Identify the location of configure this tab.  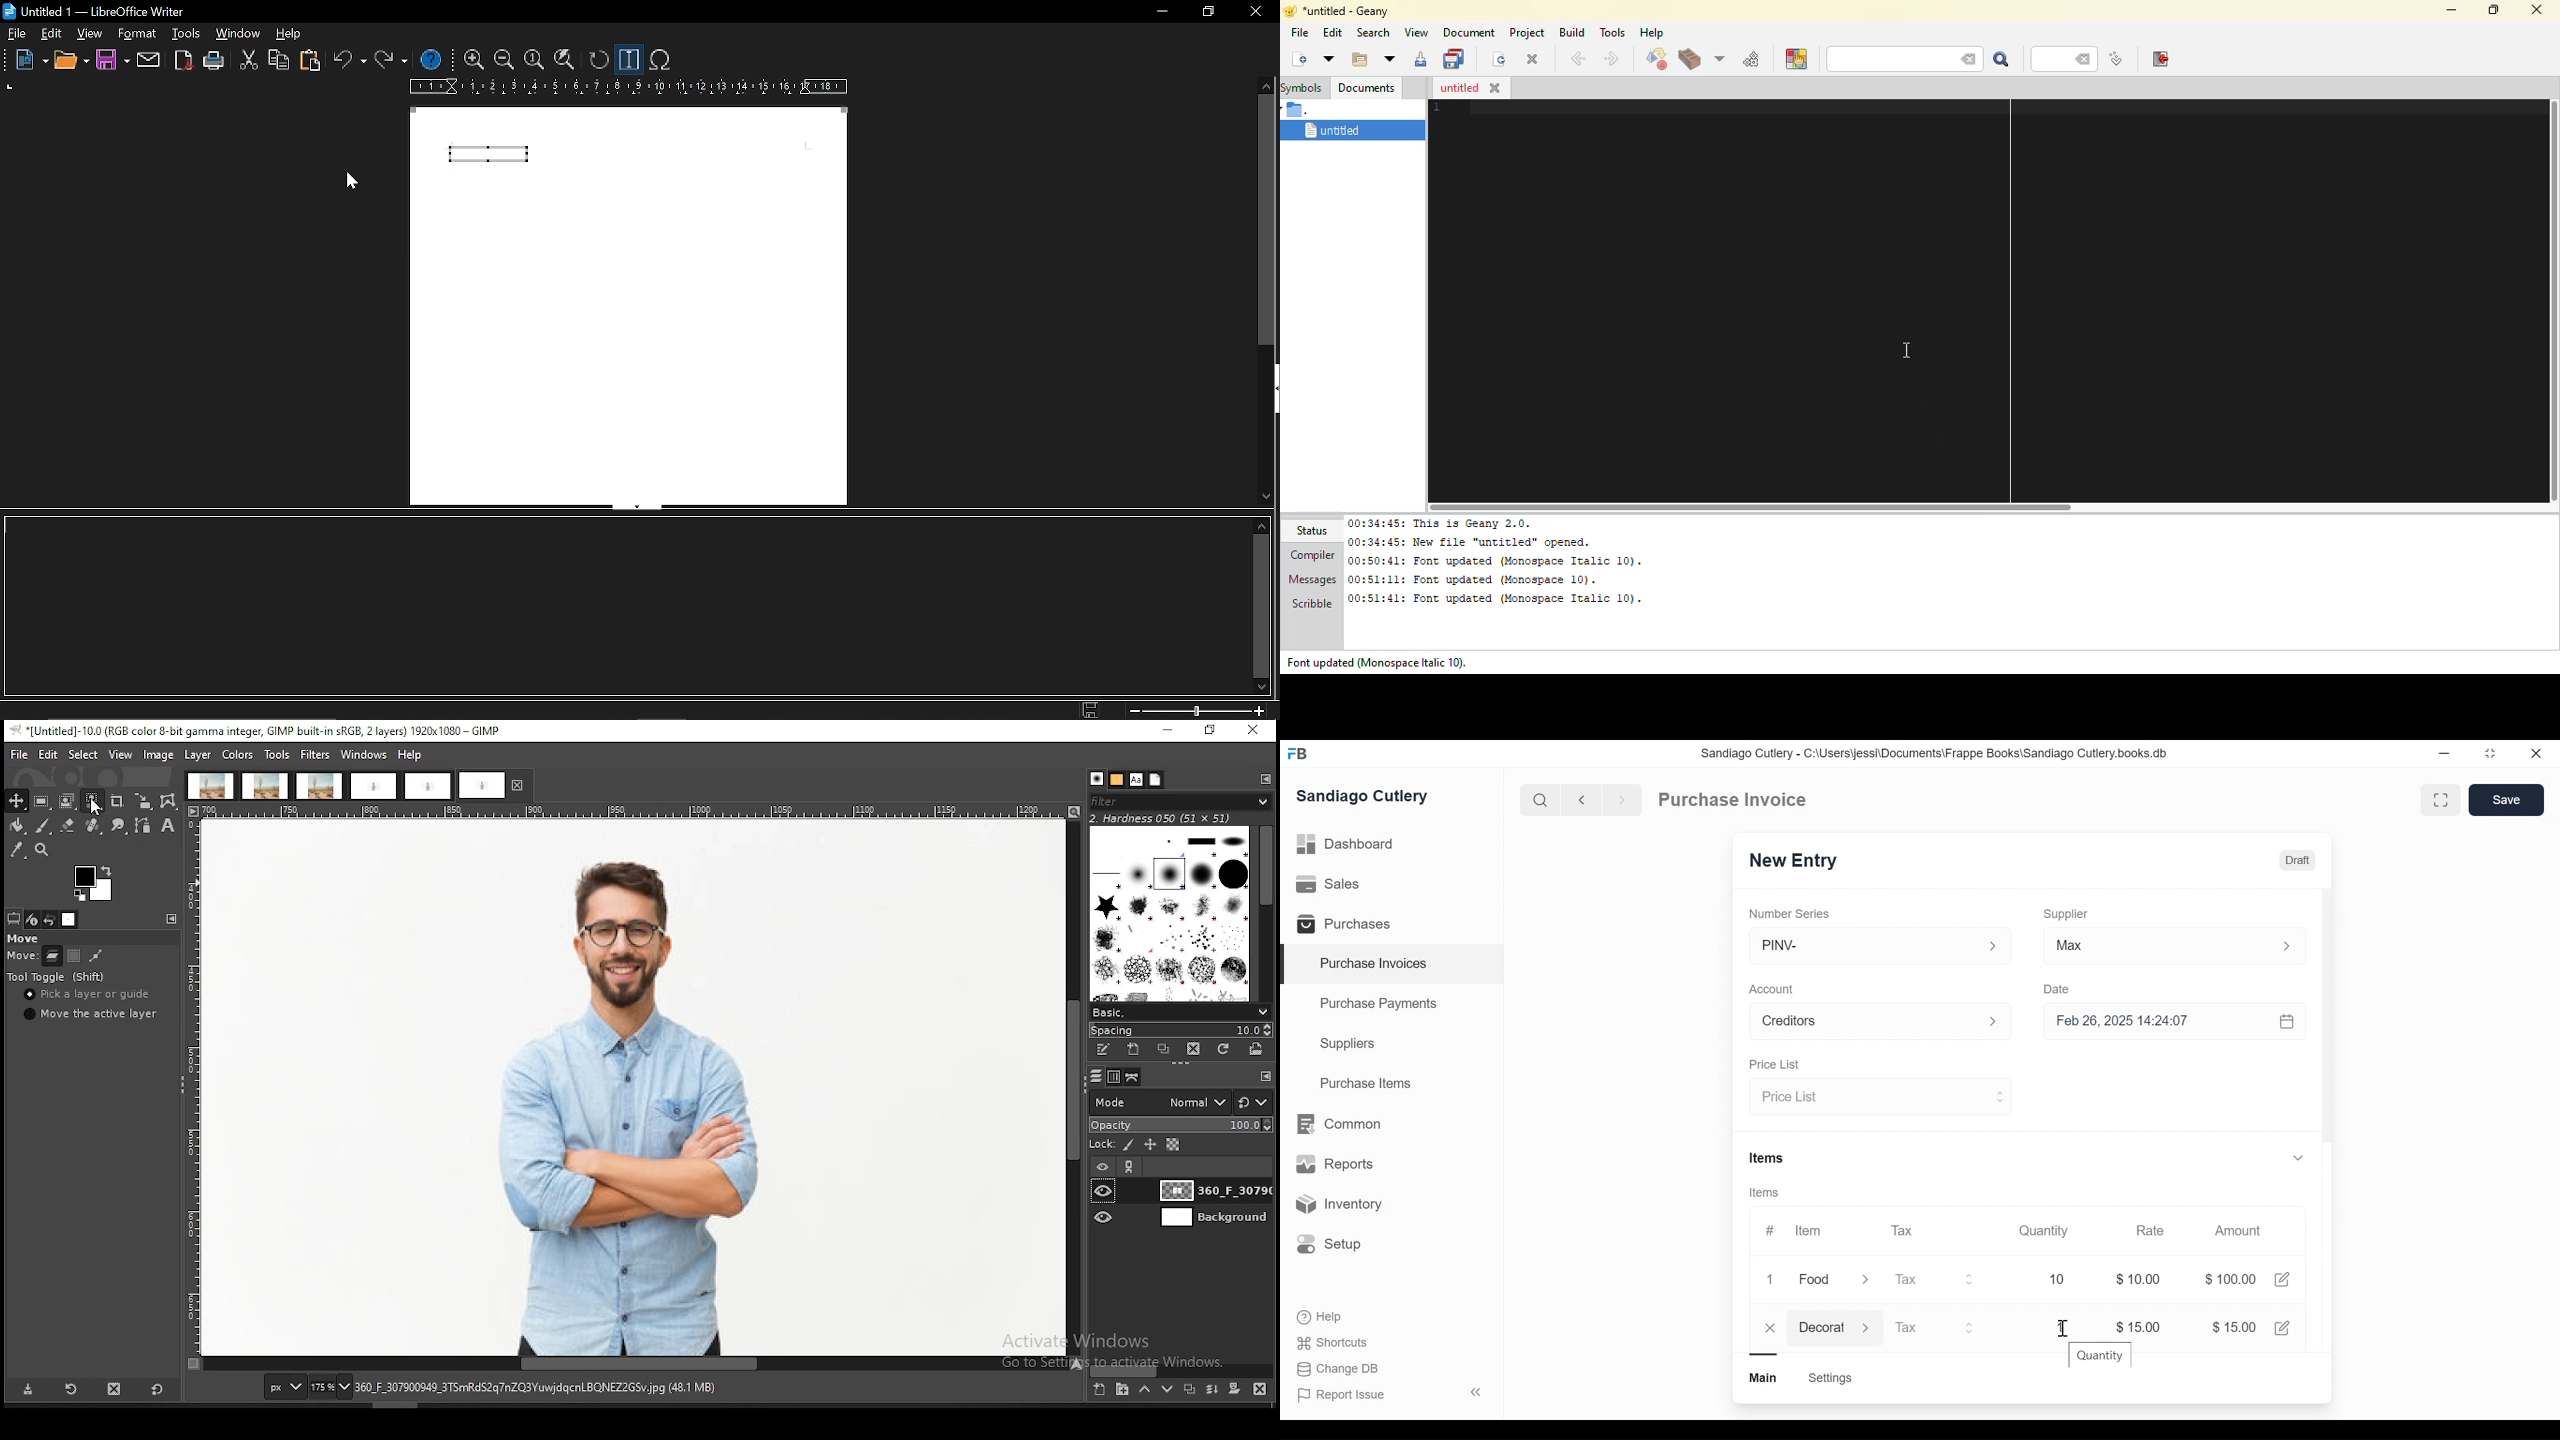
(1266, 1078).